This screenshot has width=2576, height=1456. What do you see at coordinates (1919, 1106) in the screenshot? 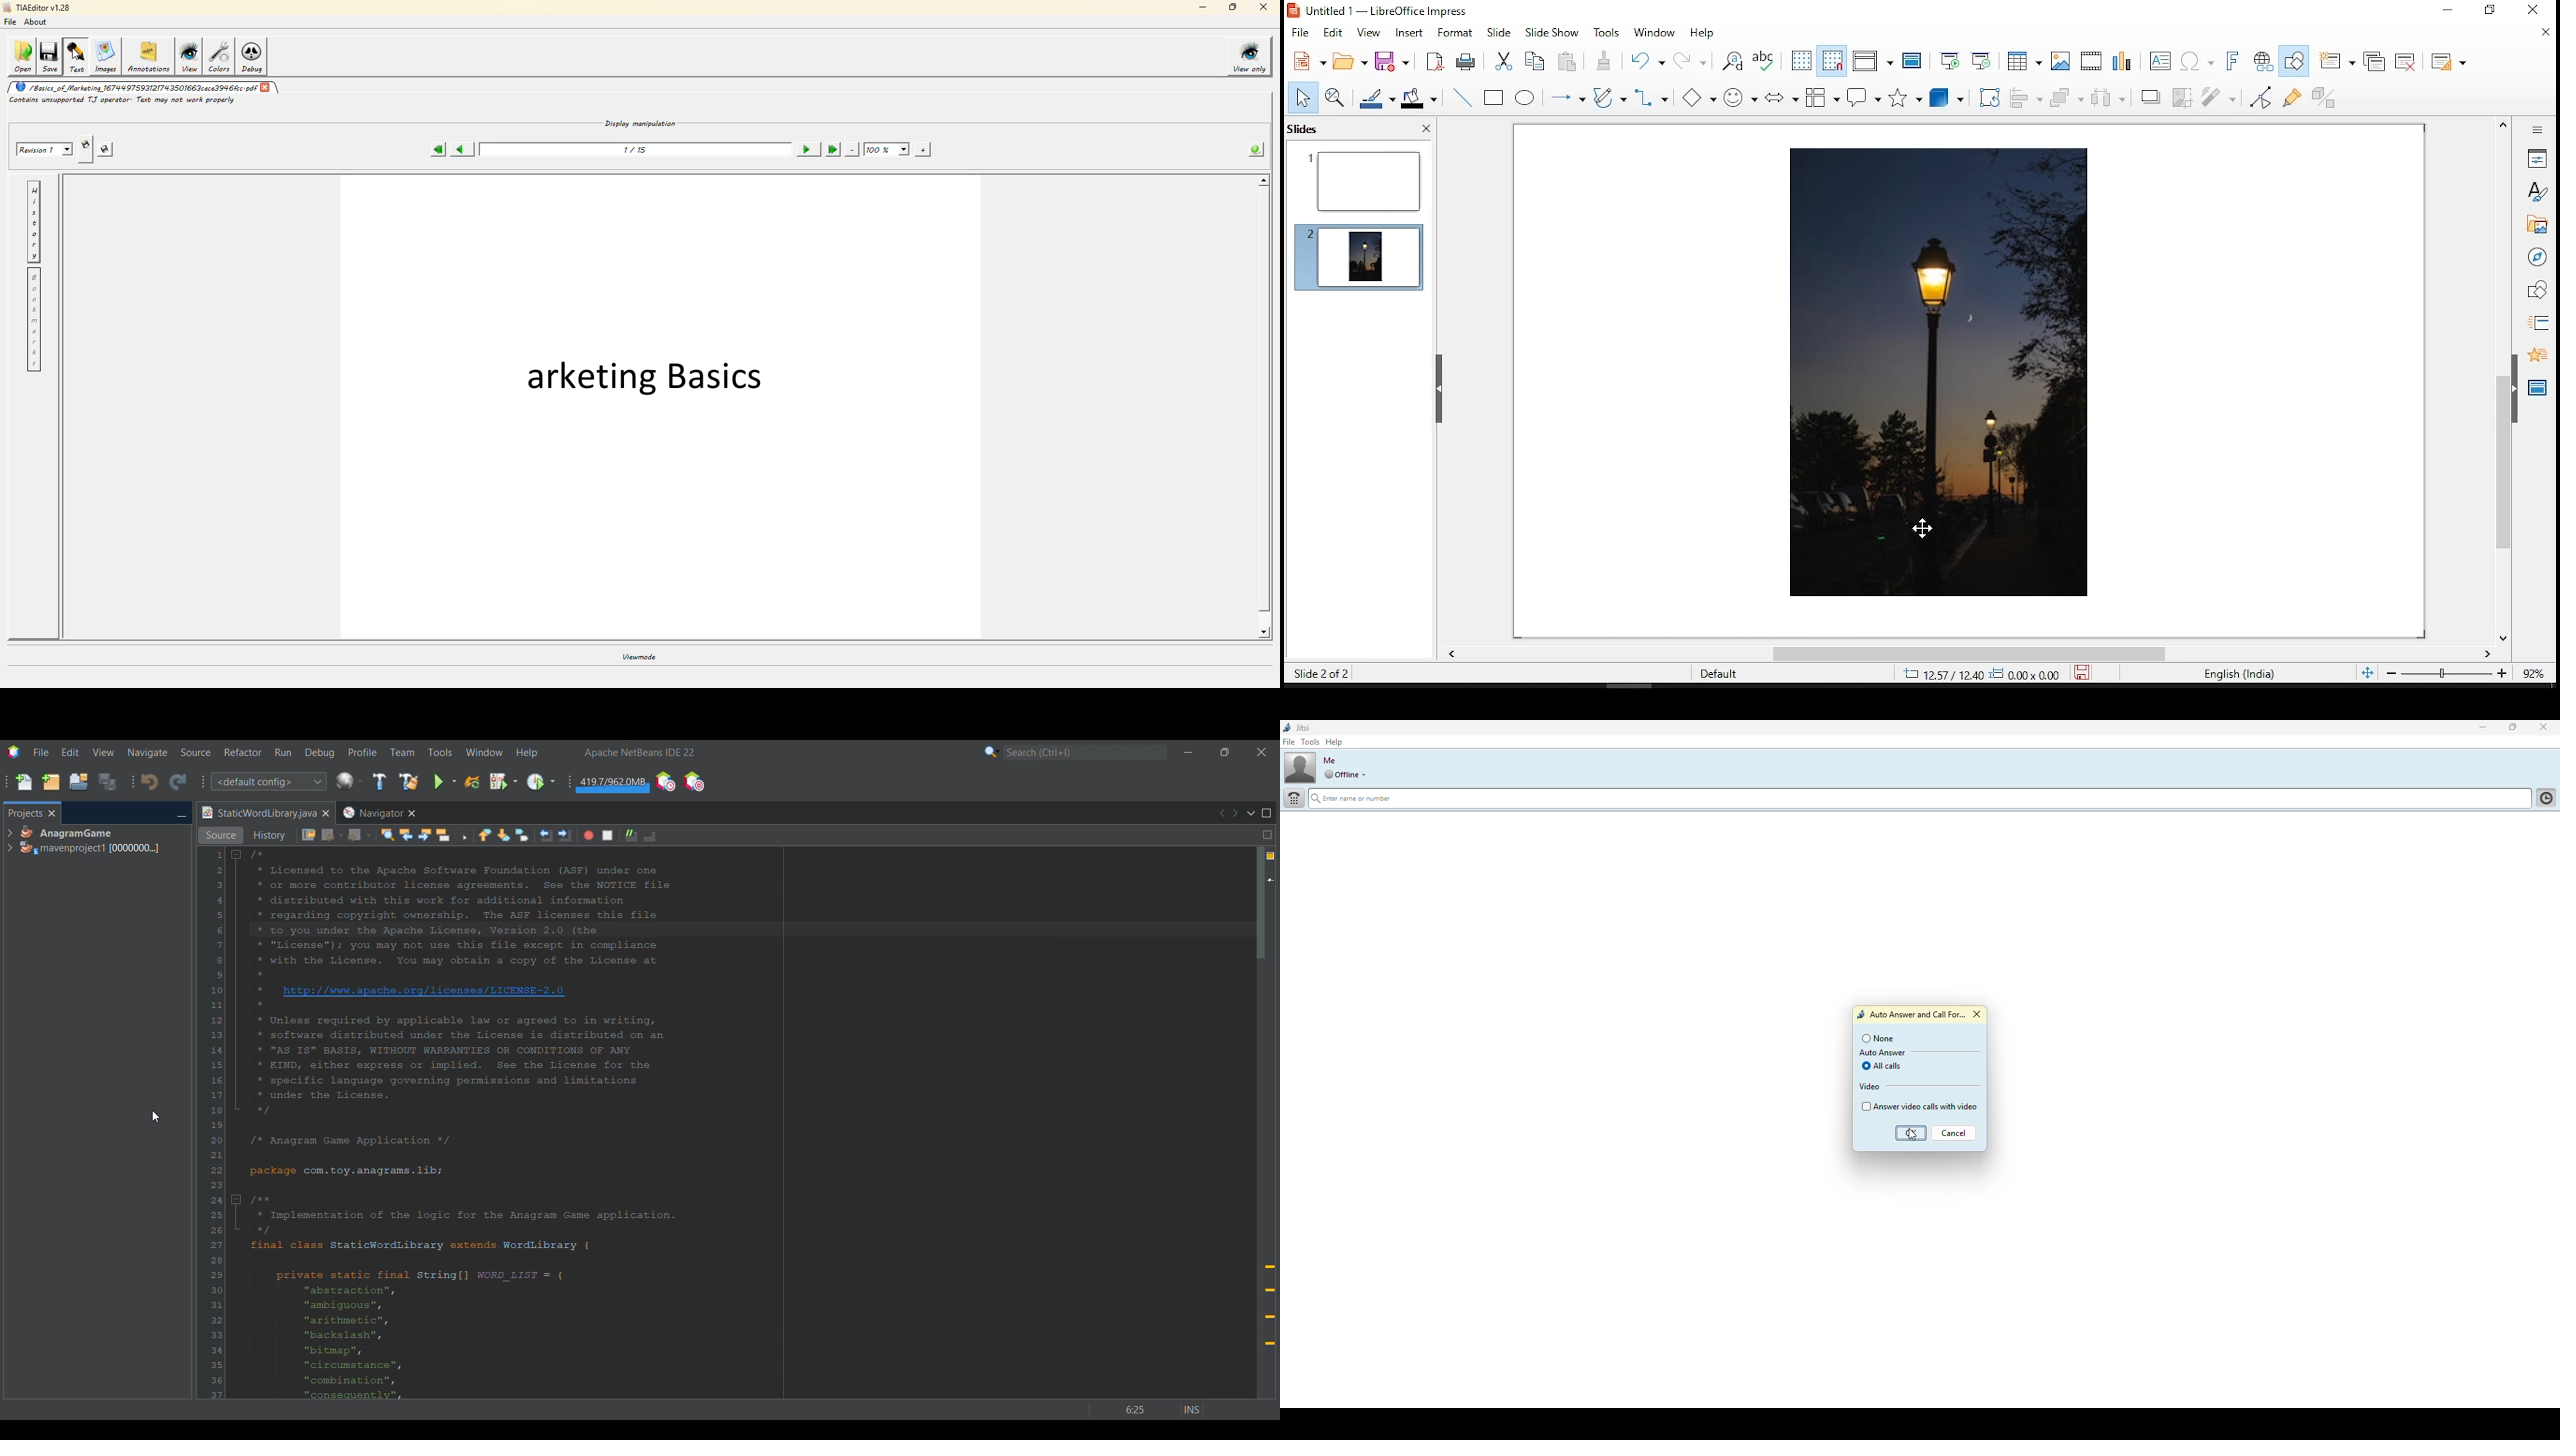
I see `answer video calls with video` at bounding box center [1919, 1106].